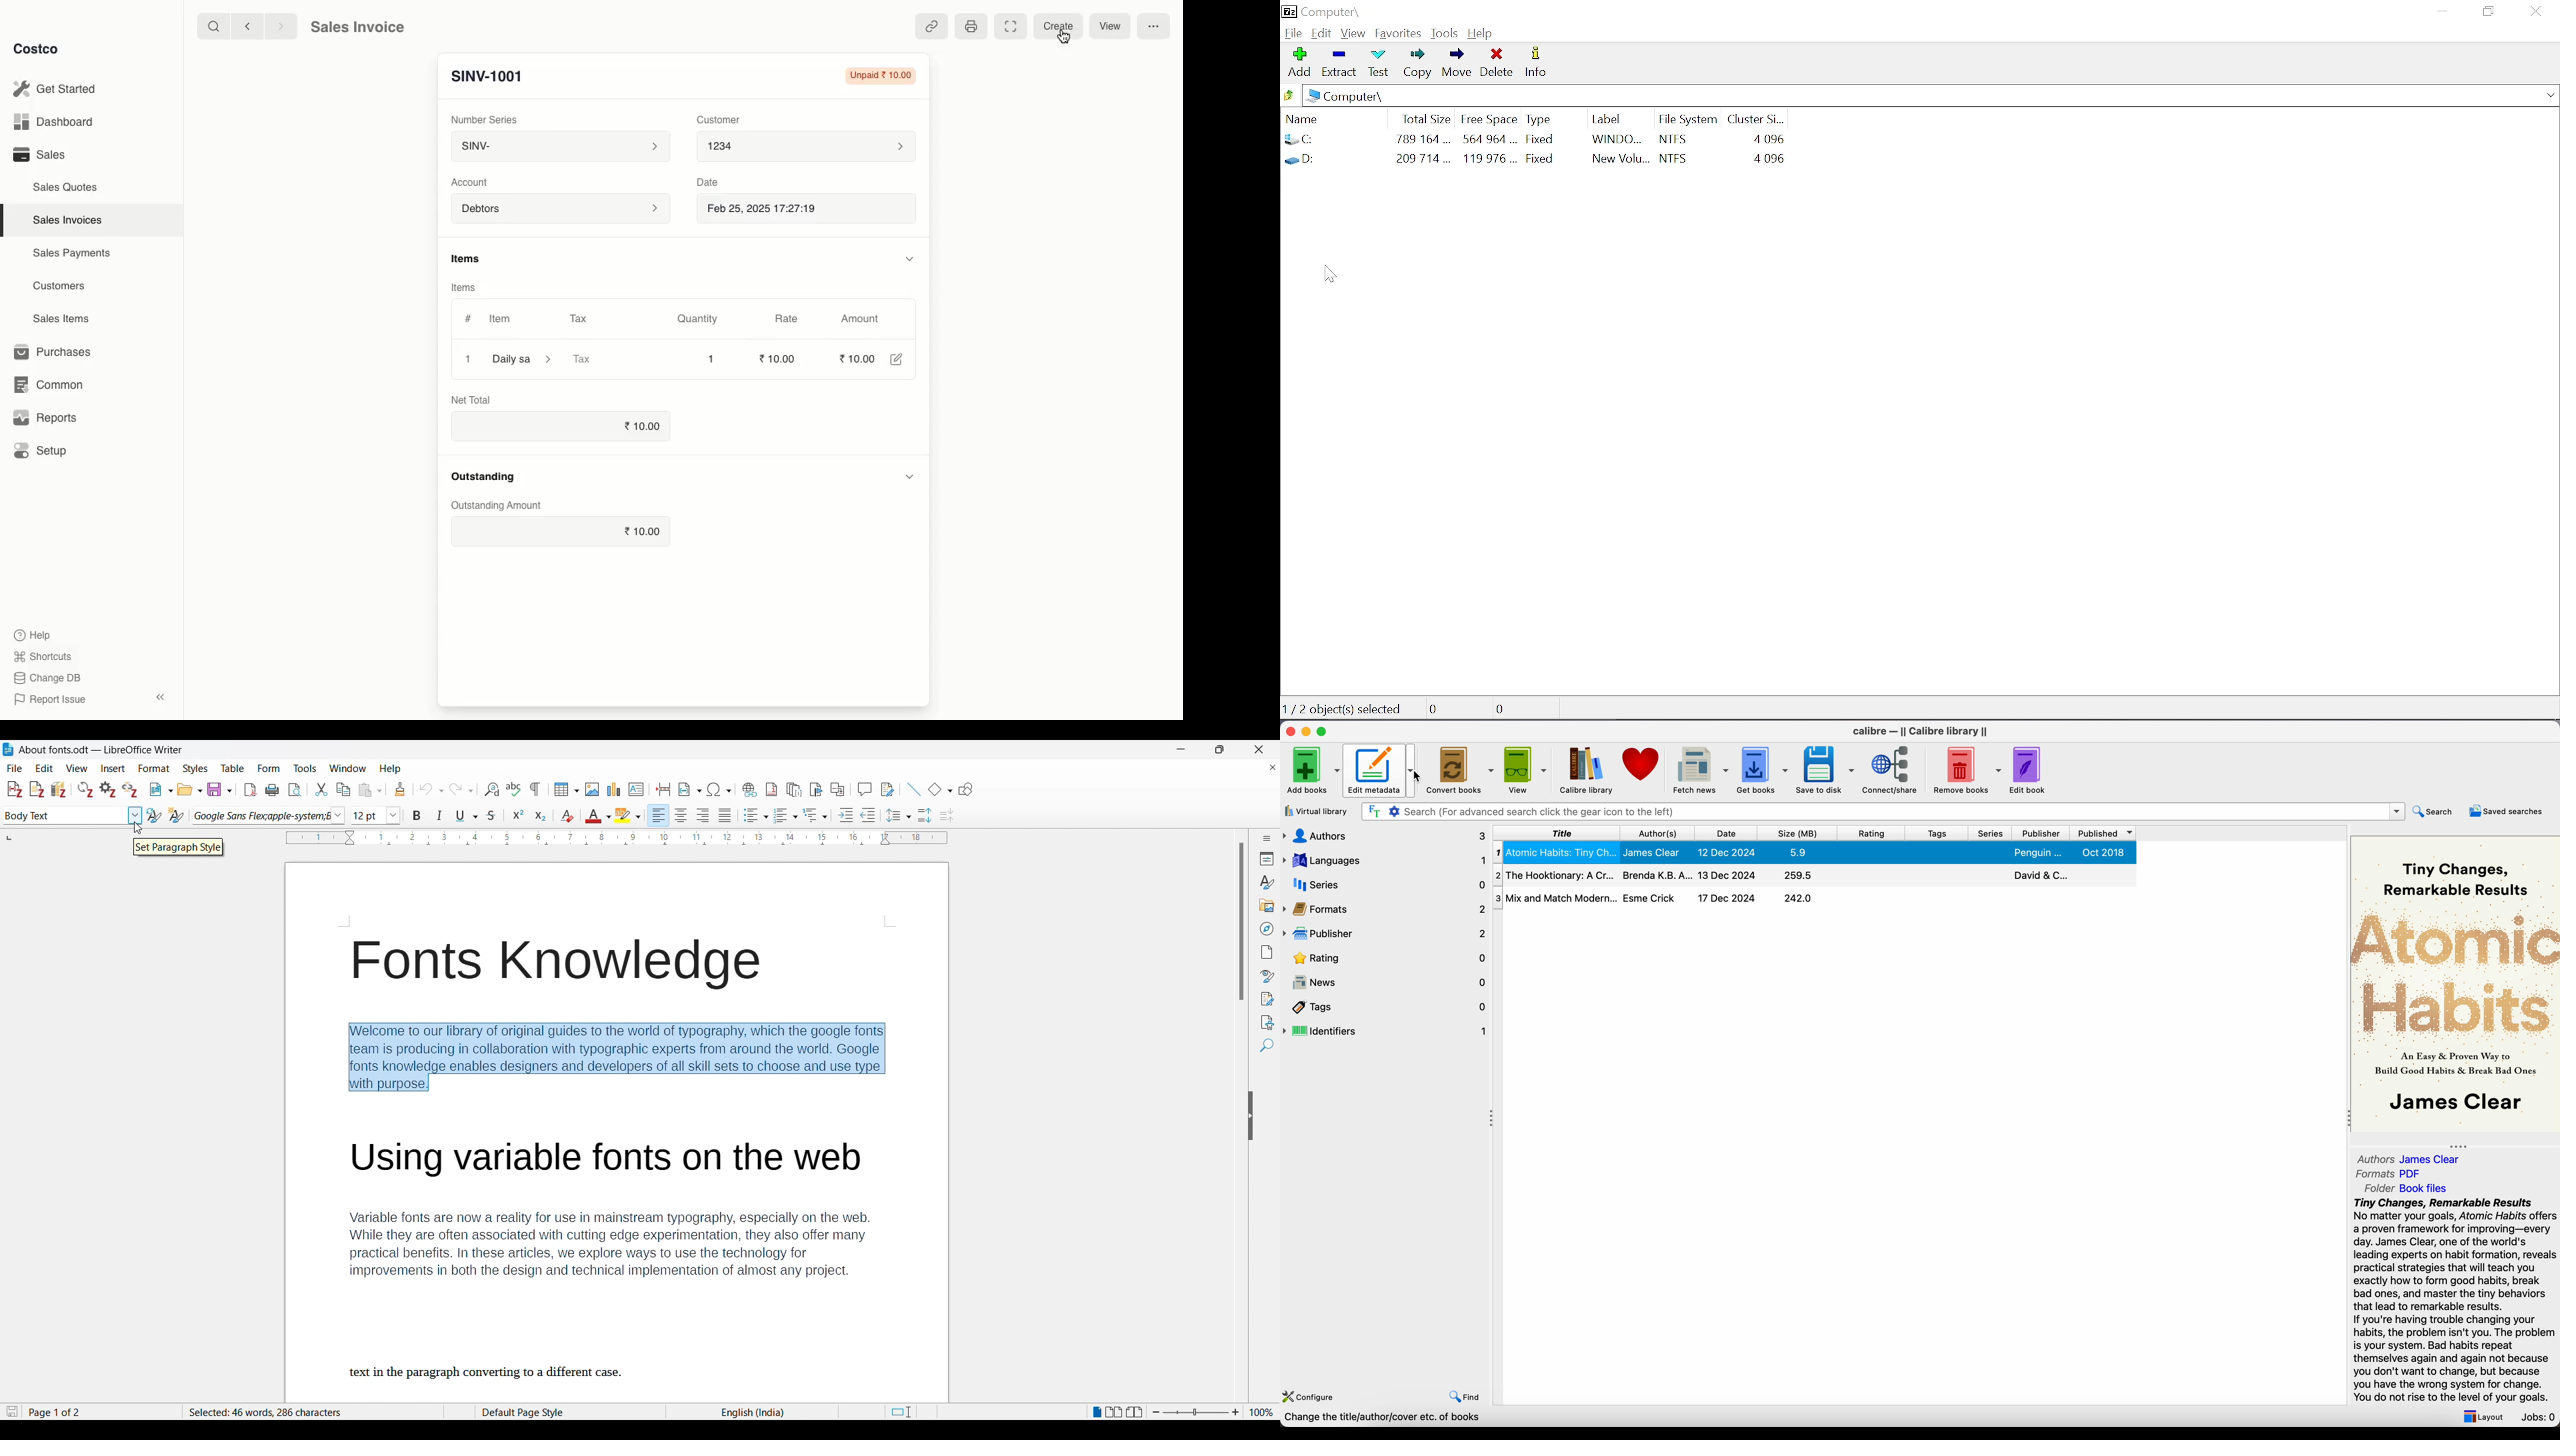 The image size is (2576, 1456). I want to click on maximize app, so click(1324, 731).